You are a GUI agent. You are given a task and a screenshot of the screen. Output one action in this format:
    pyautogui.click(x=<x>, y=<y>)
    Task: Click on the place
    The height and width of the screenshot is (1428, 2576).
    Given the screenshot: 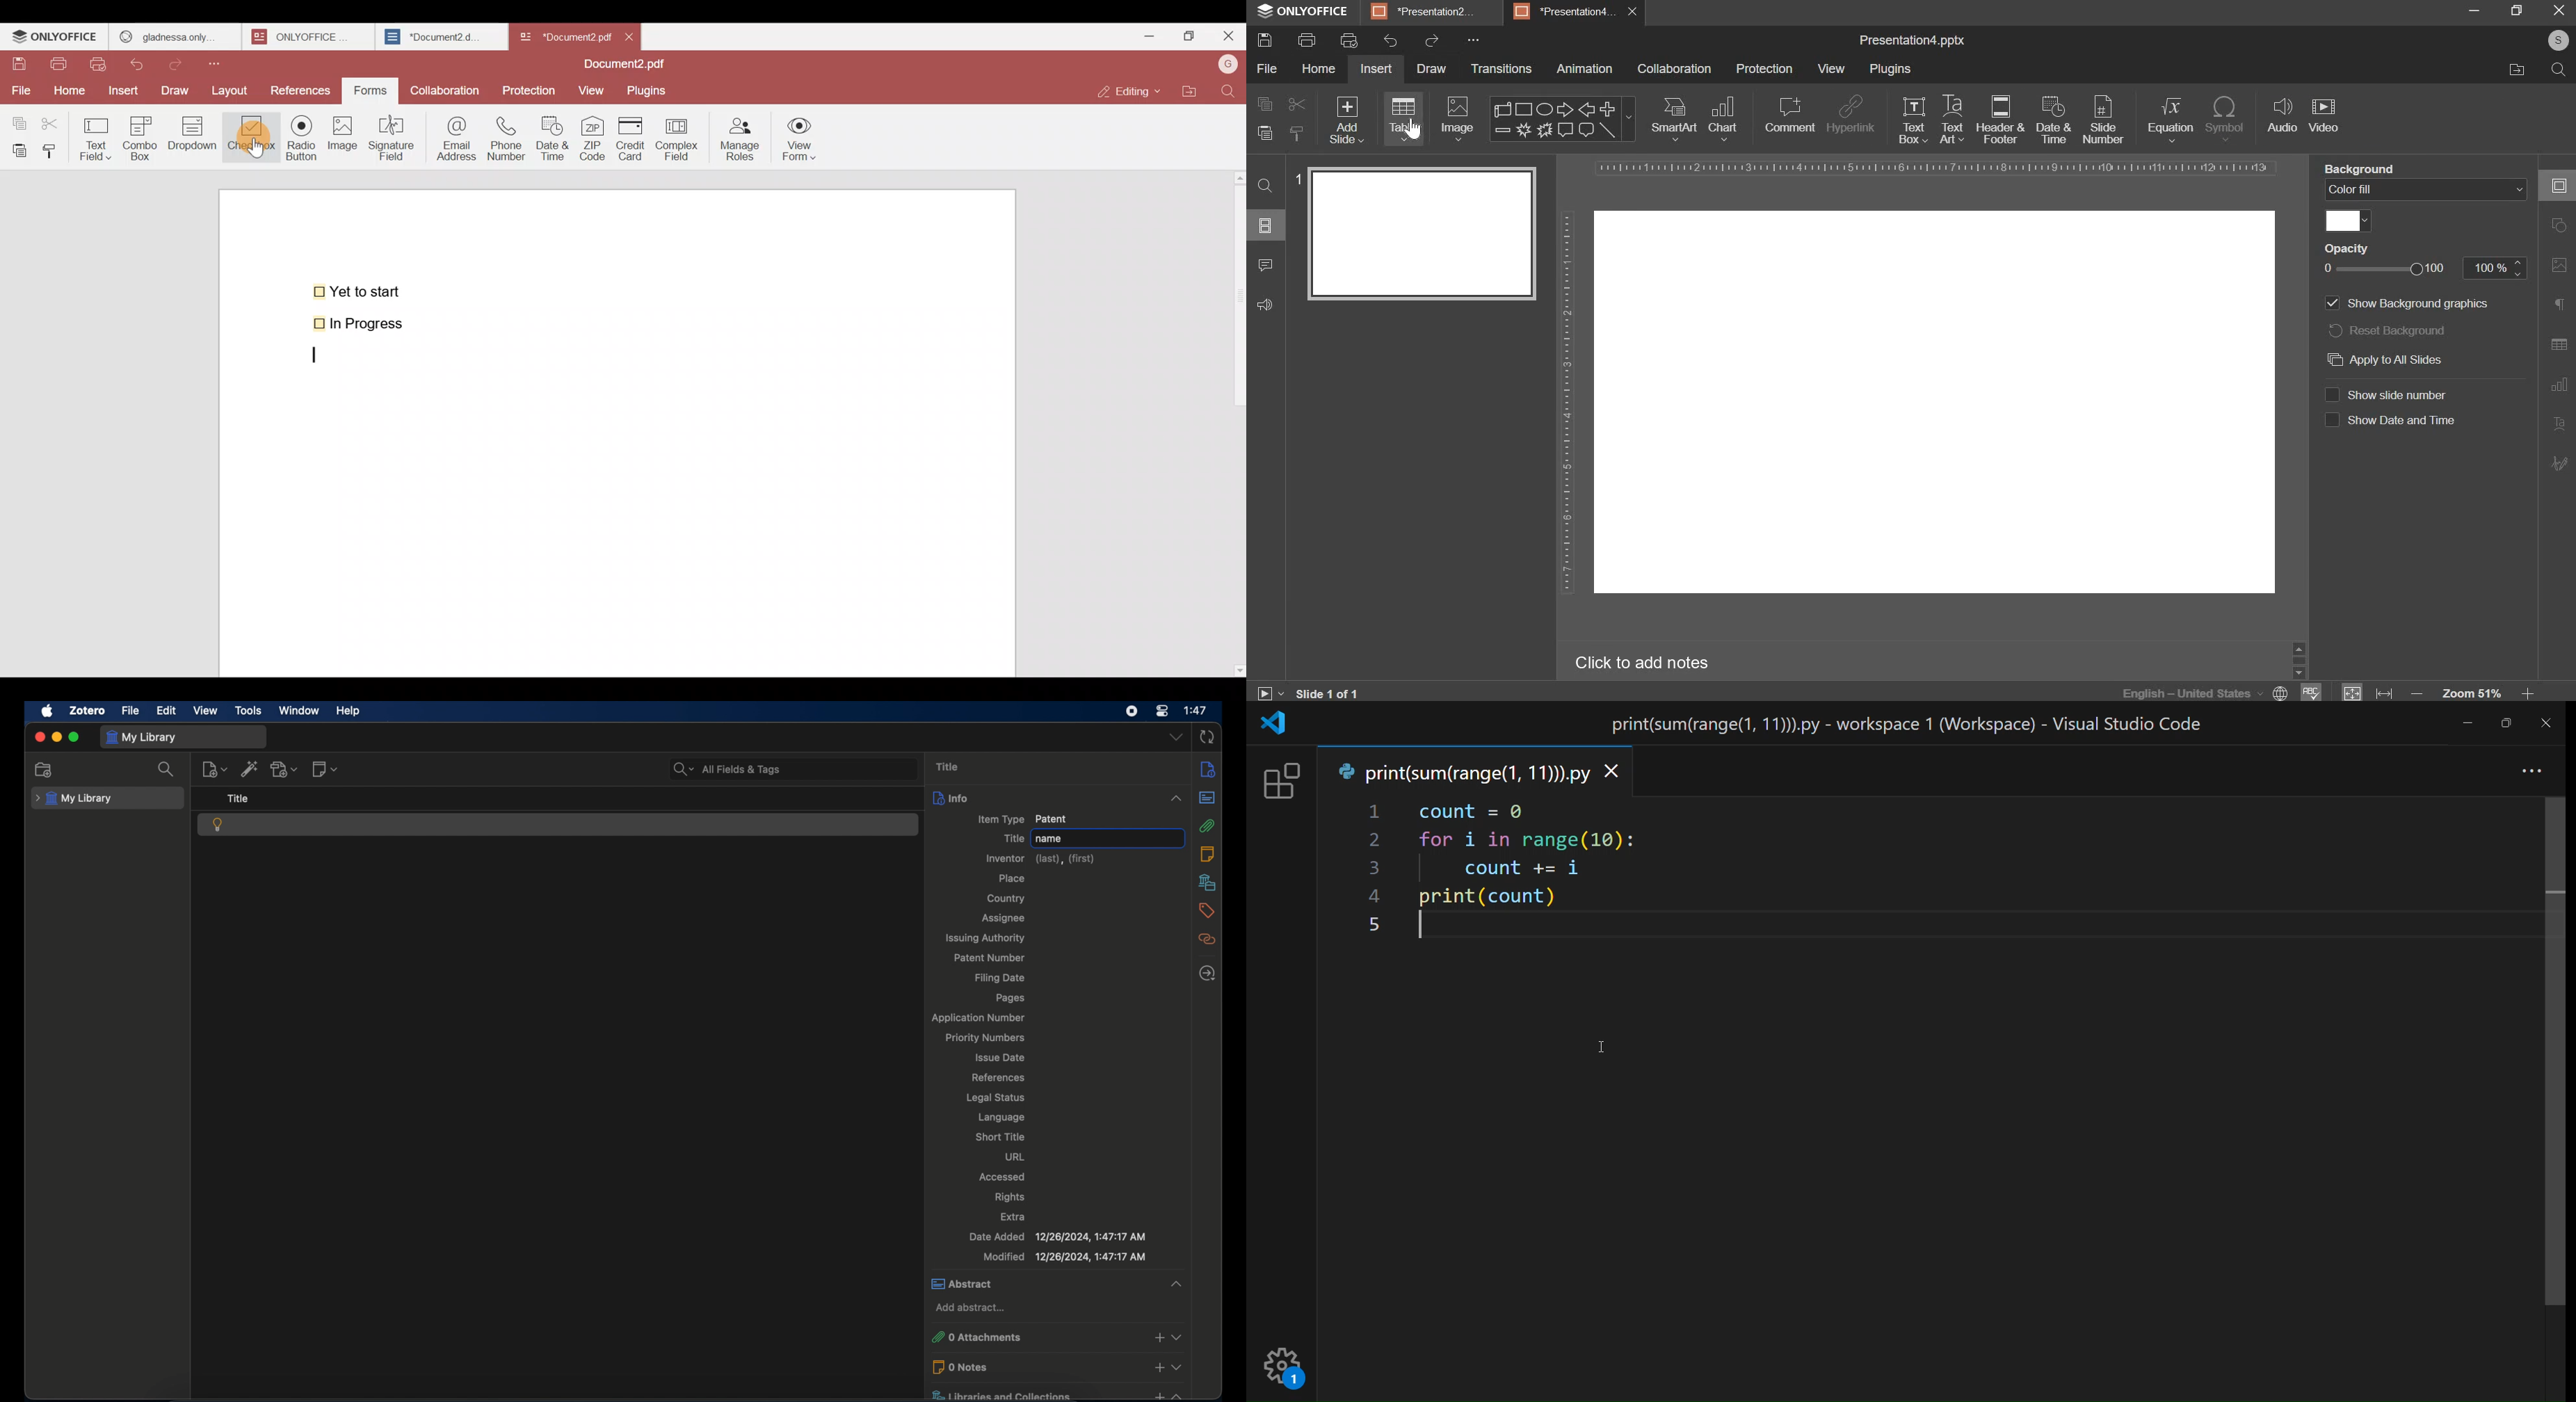 What is the action you would take?
    pyautogui.click(x=1013, y=878)
    